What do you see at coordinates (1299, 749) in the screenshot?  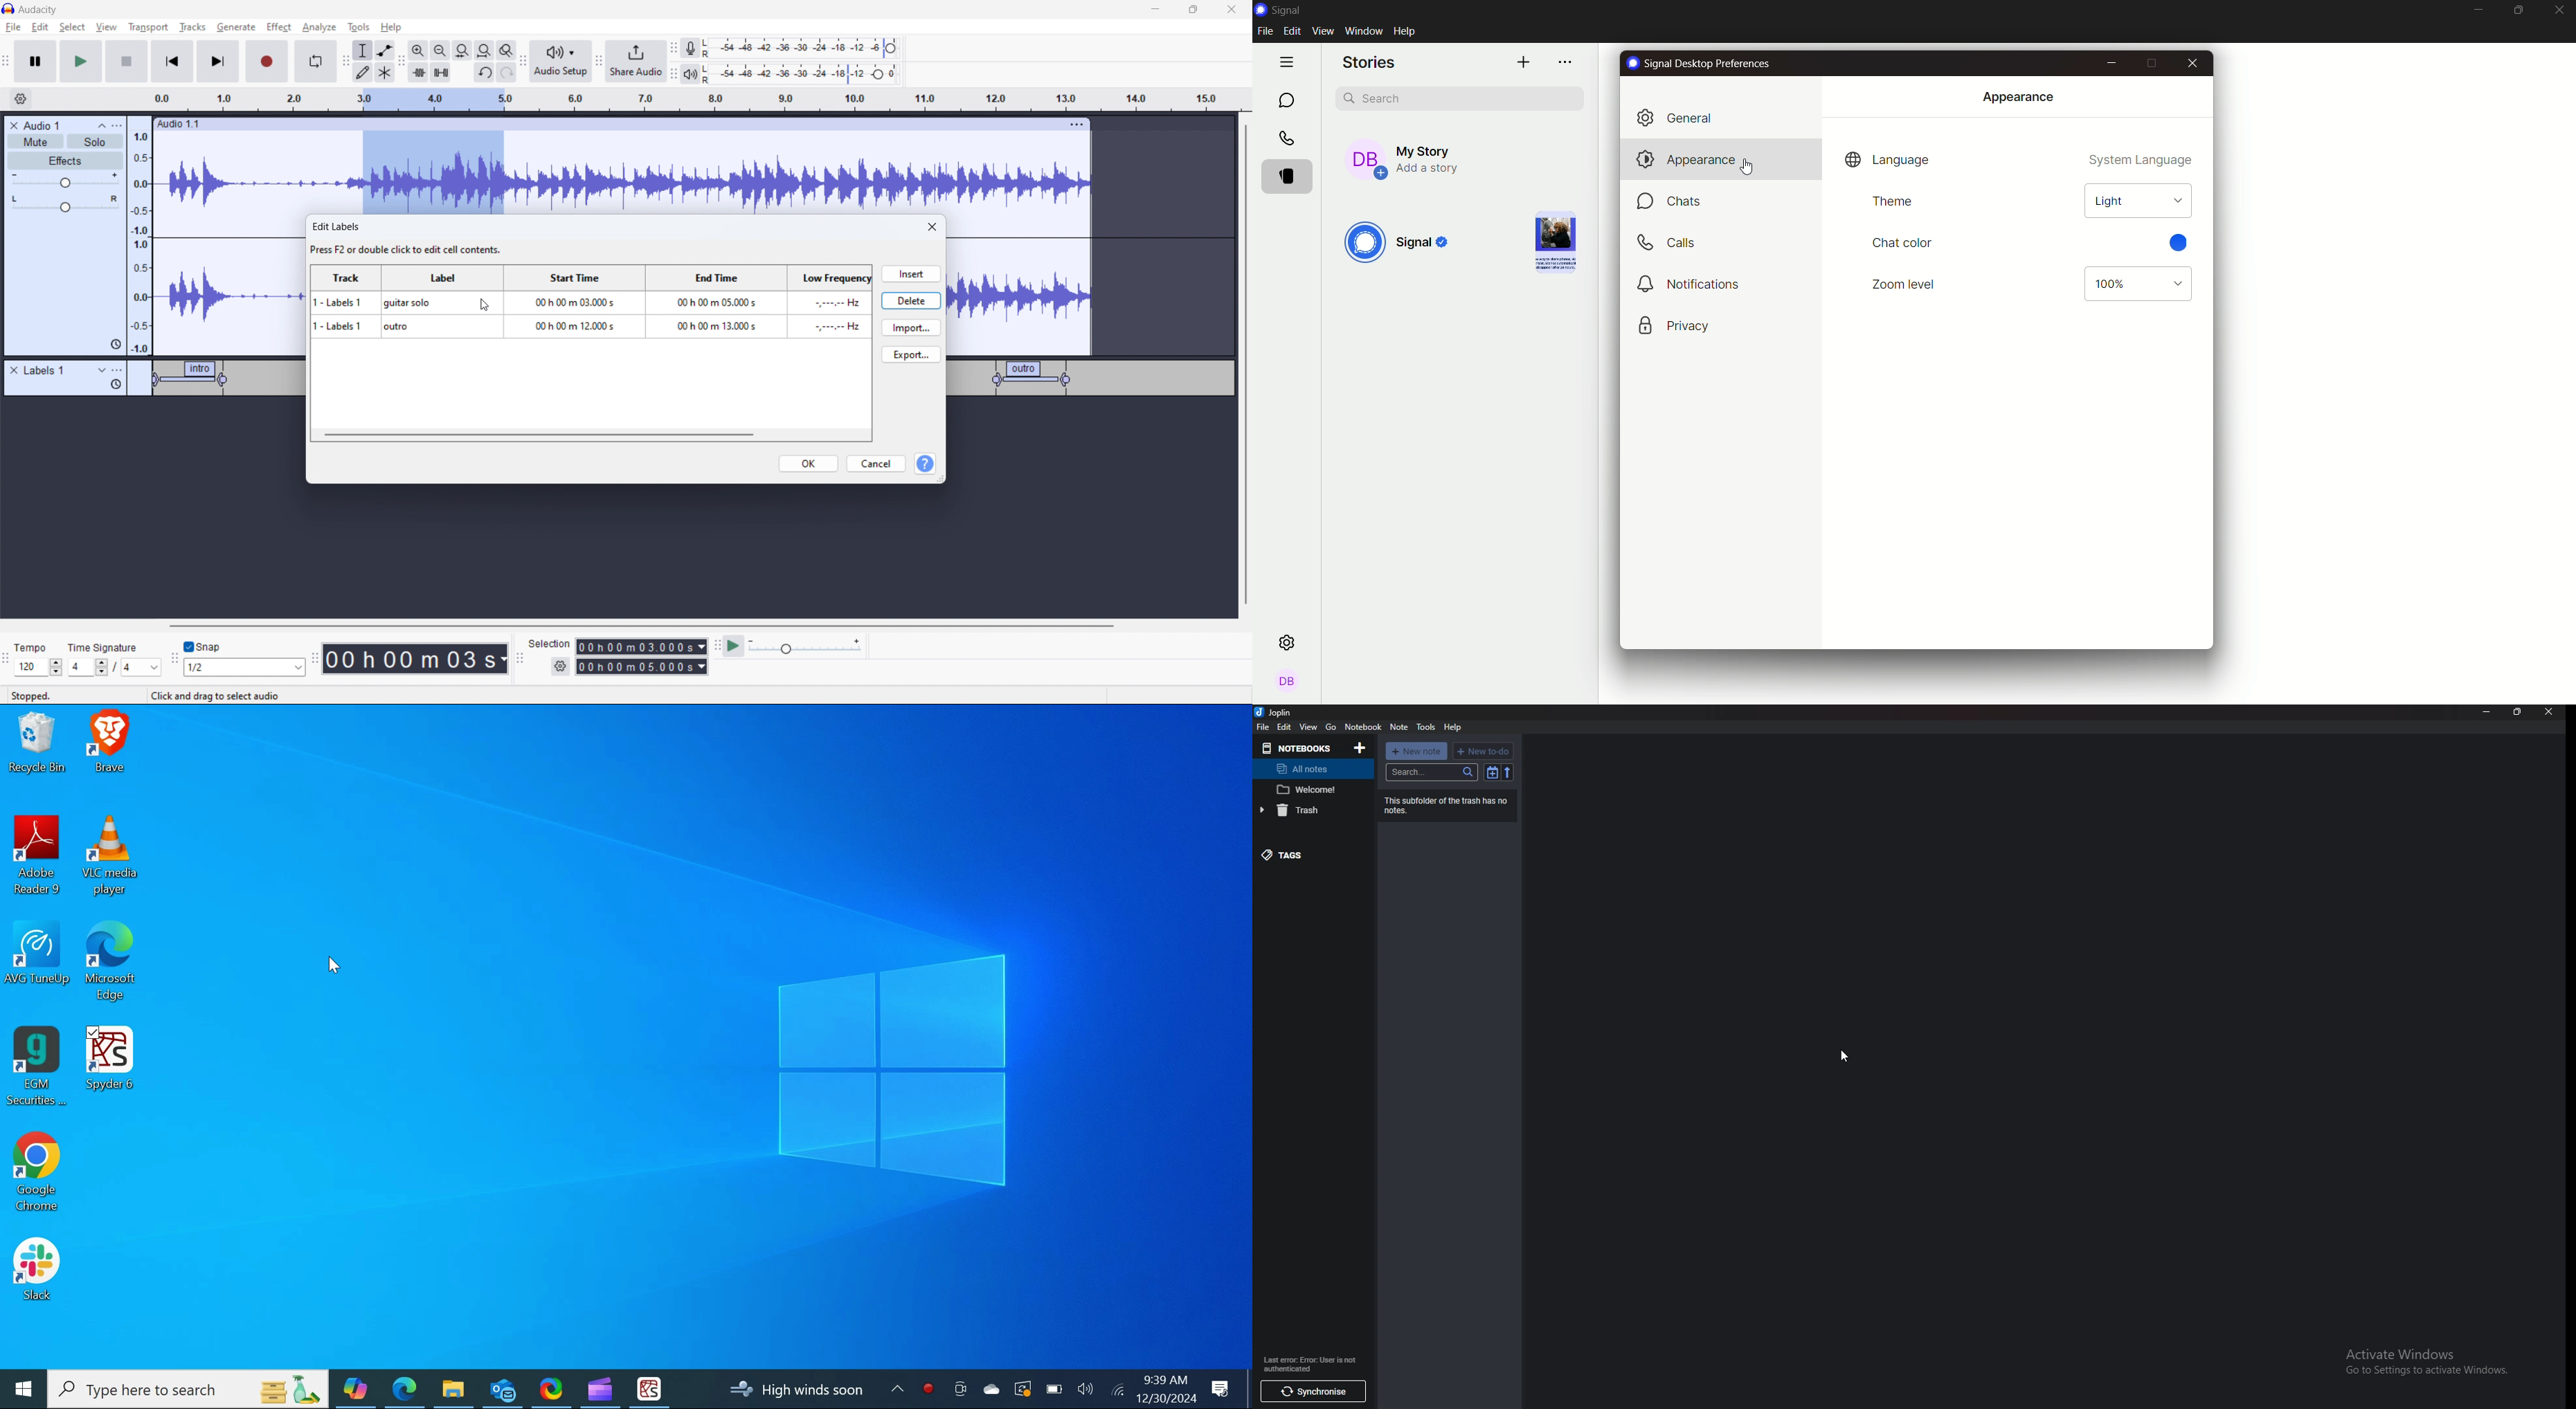 I see `Notebooks` at bounding box center [1299, 749].